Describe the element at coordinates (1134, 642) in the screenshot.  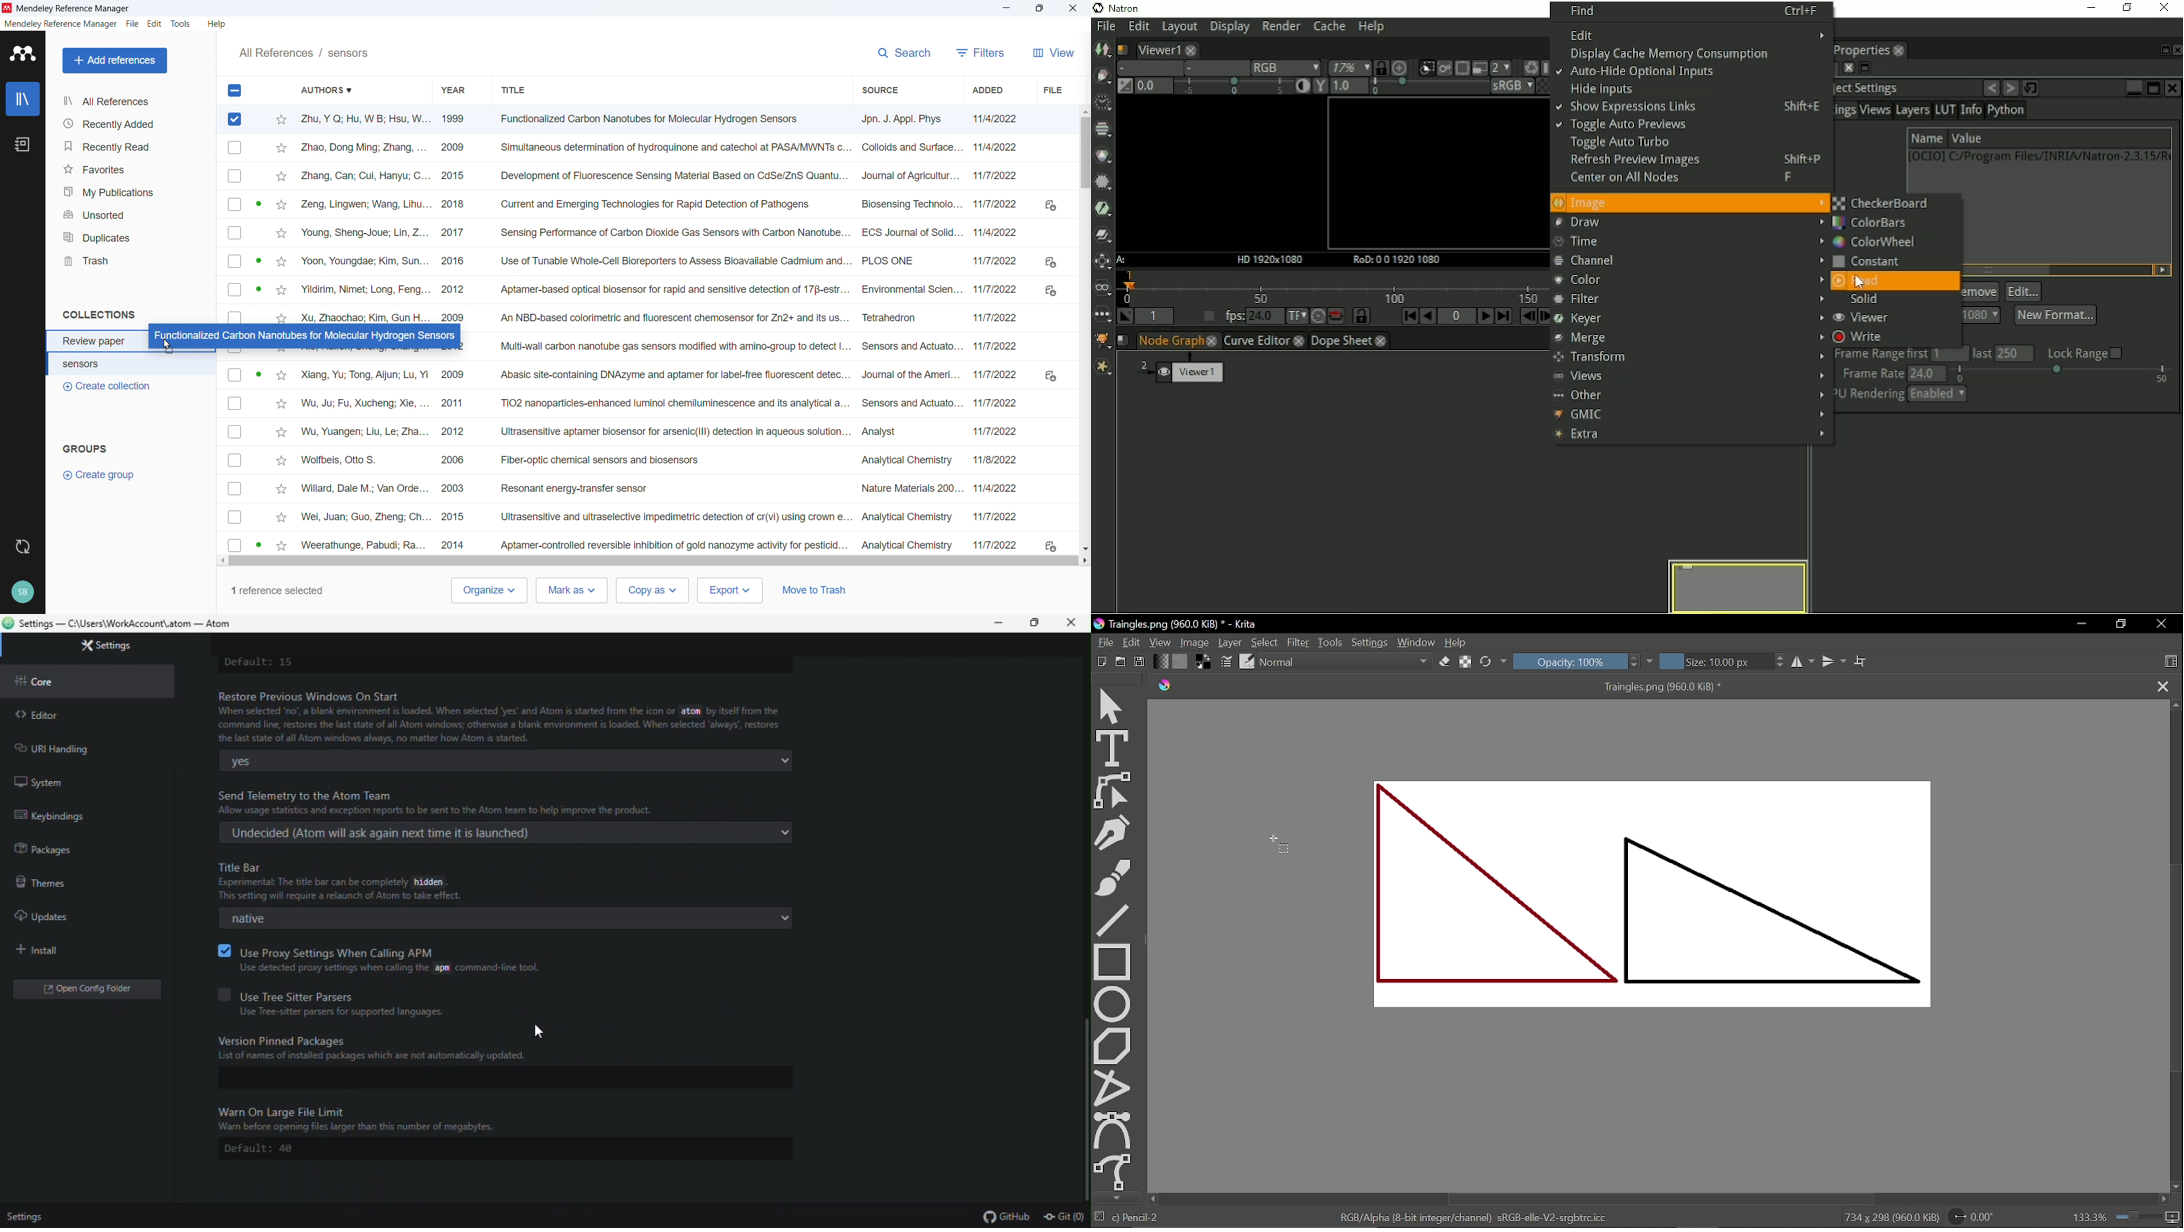
I see `Edit` at that location.